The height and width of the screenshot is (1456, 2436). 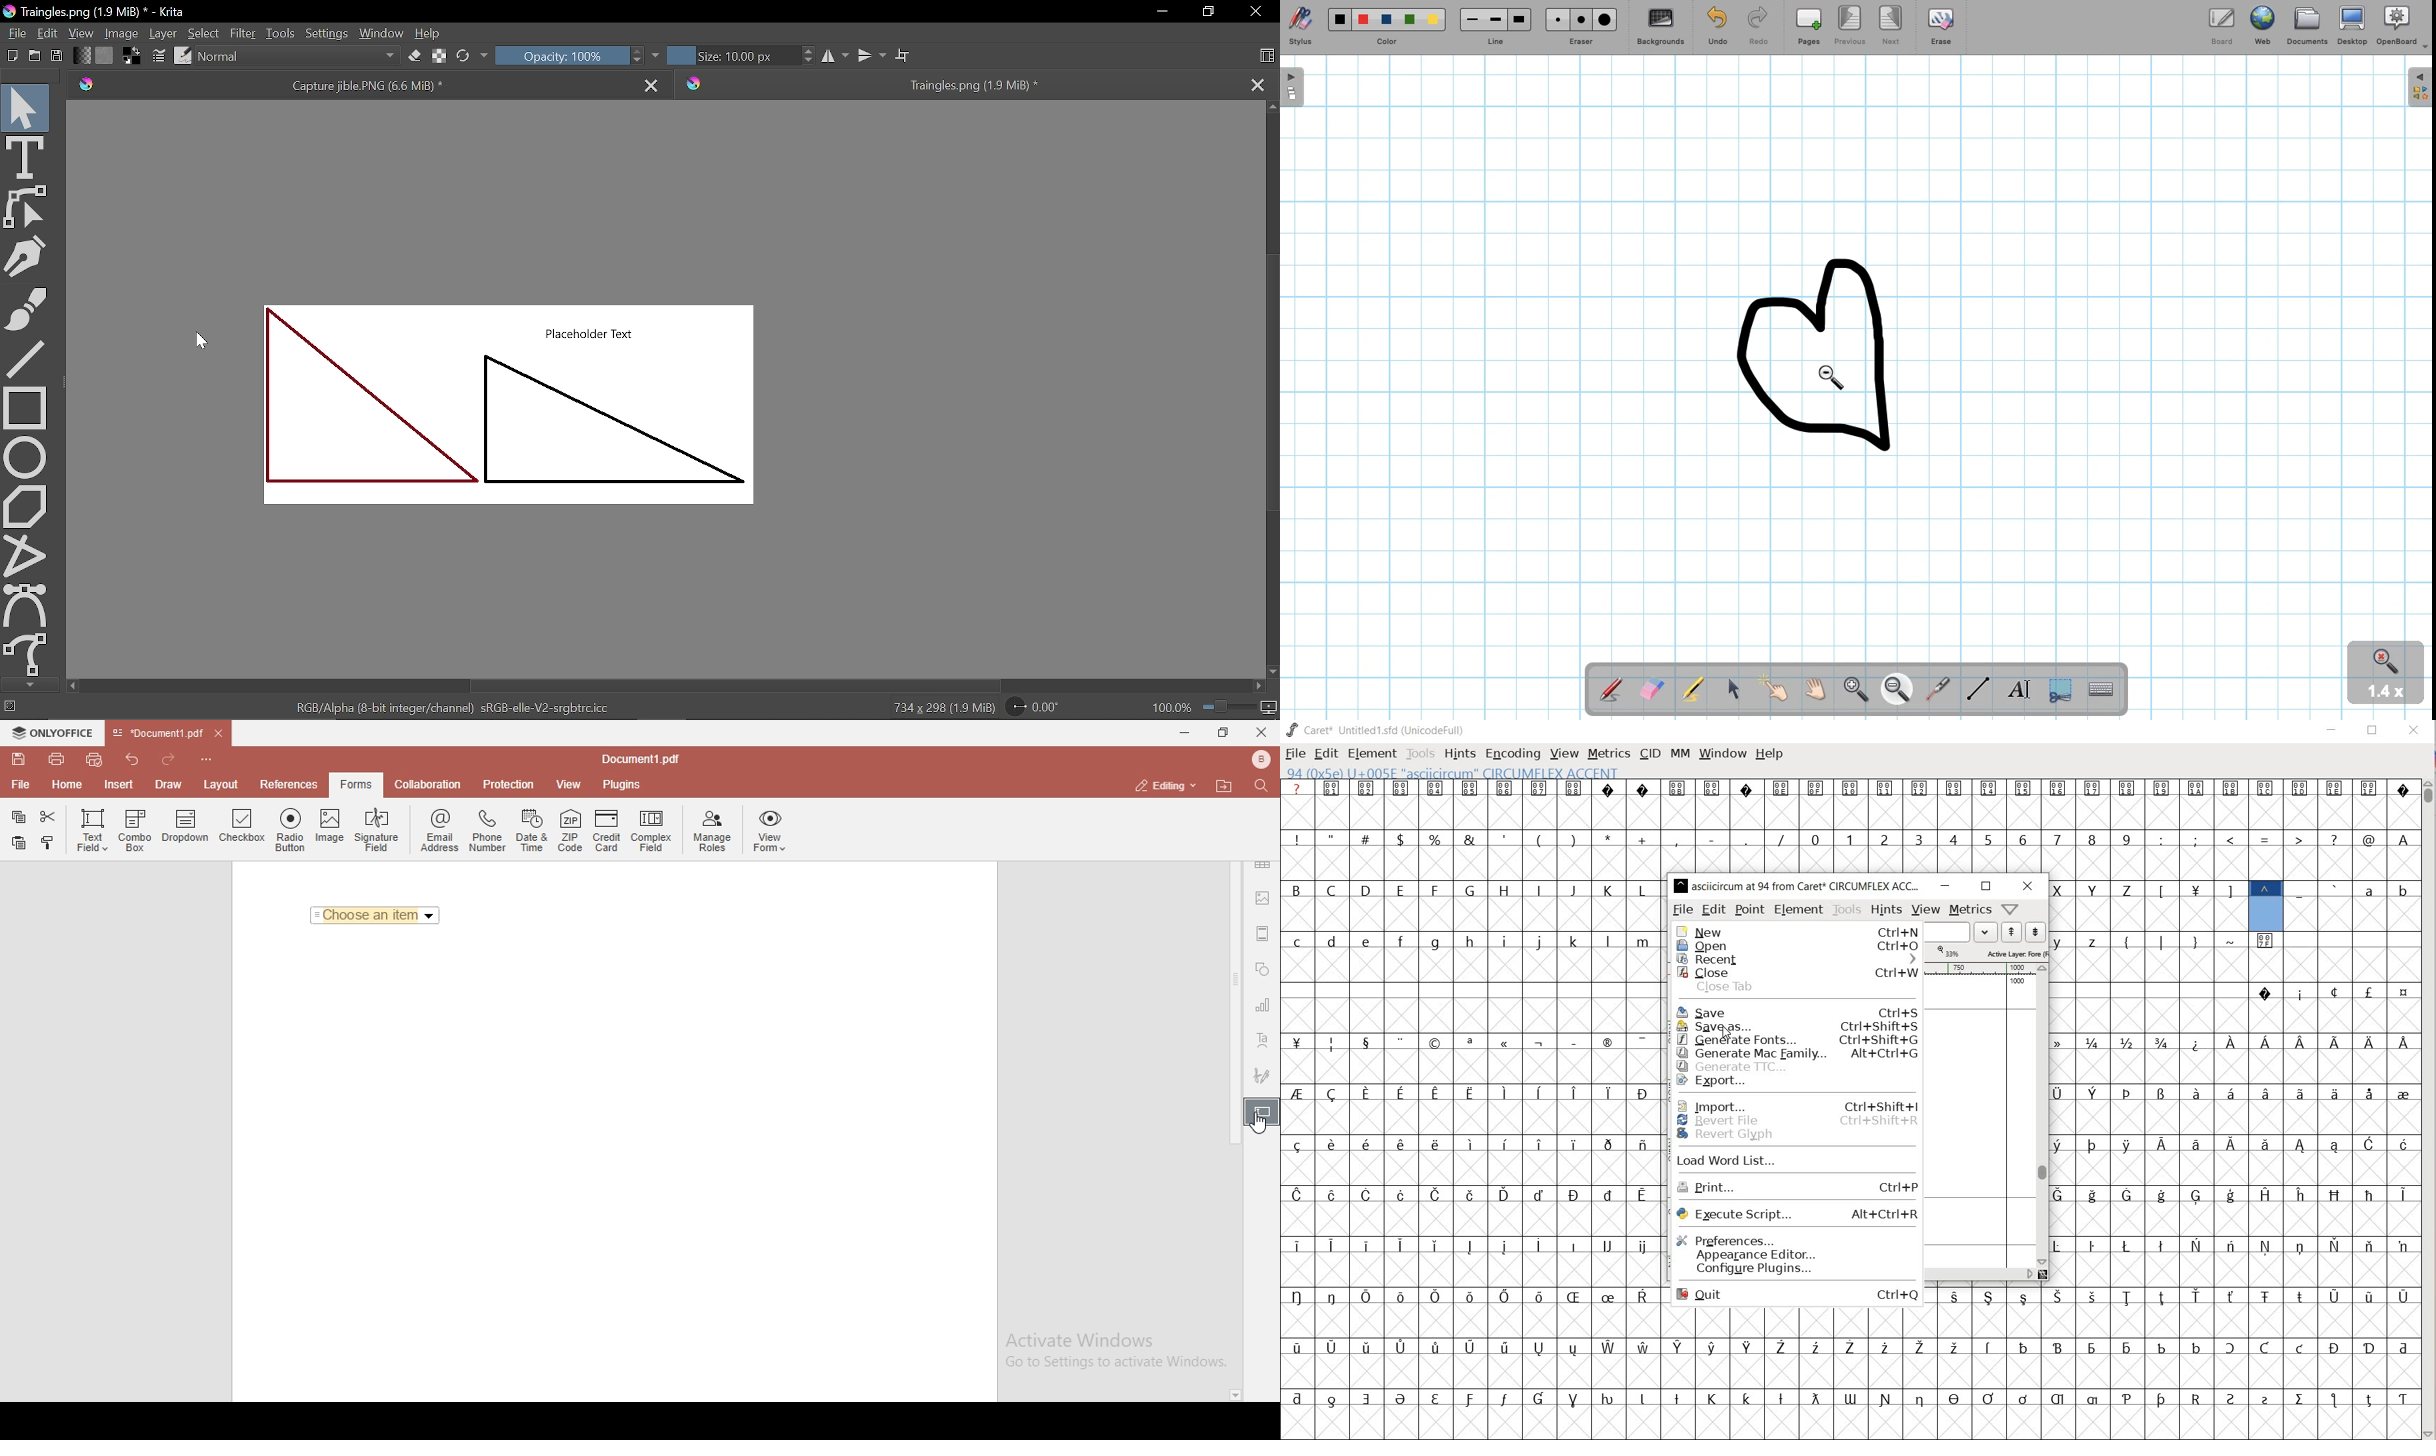 I want to click on recent, so click(x=1798, y=960).